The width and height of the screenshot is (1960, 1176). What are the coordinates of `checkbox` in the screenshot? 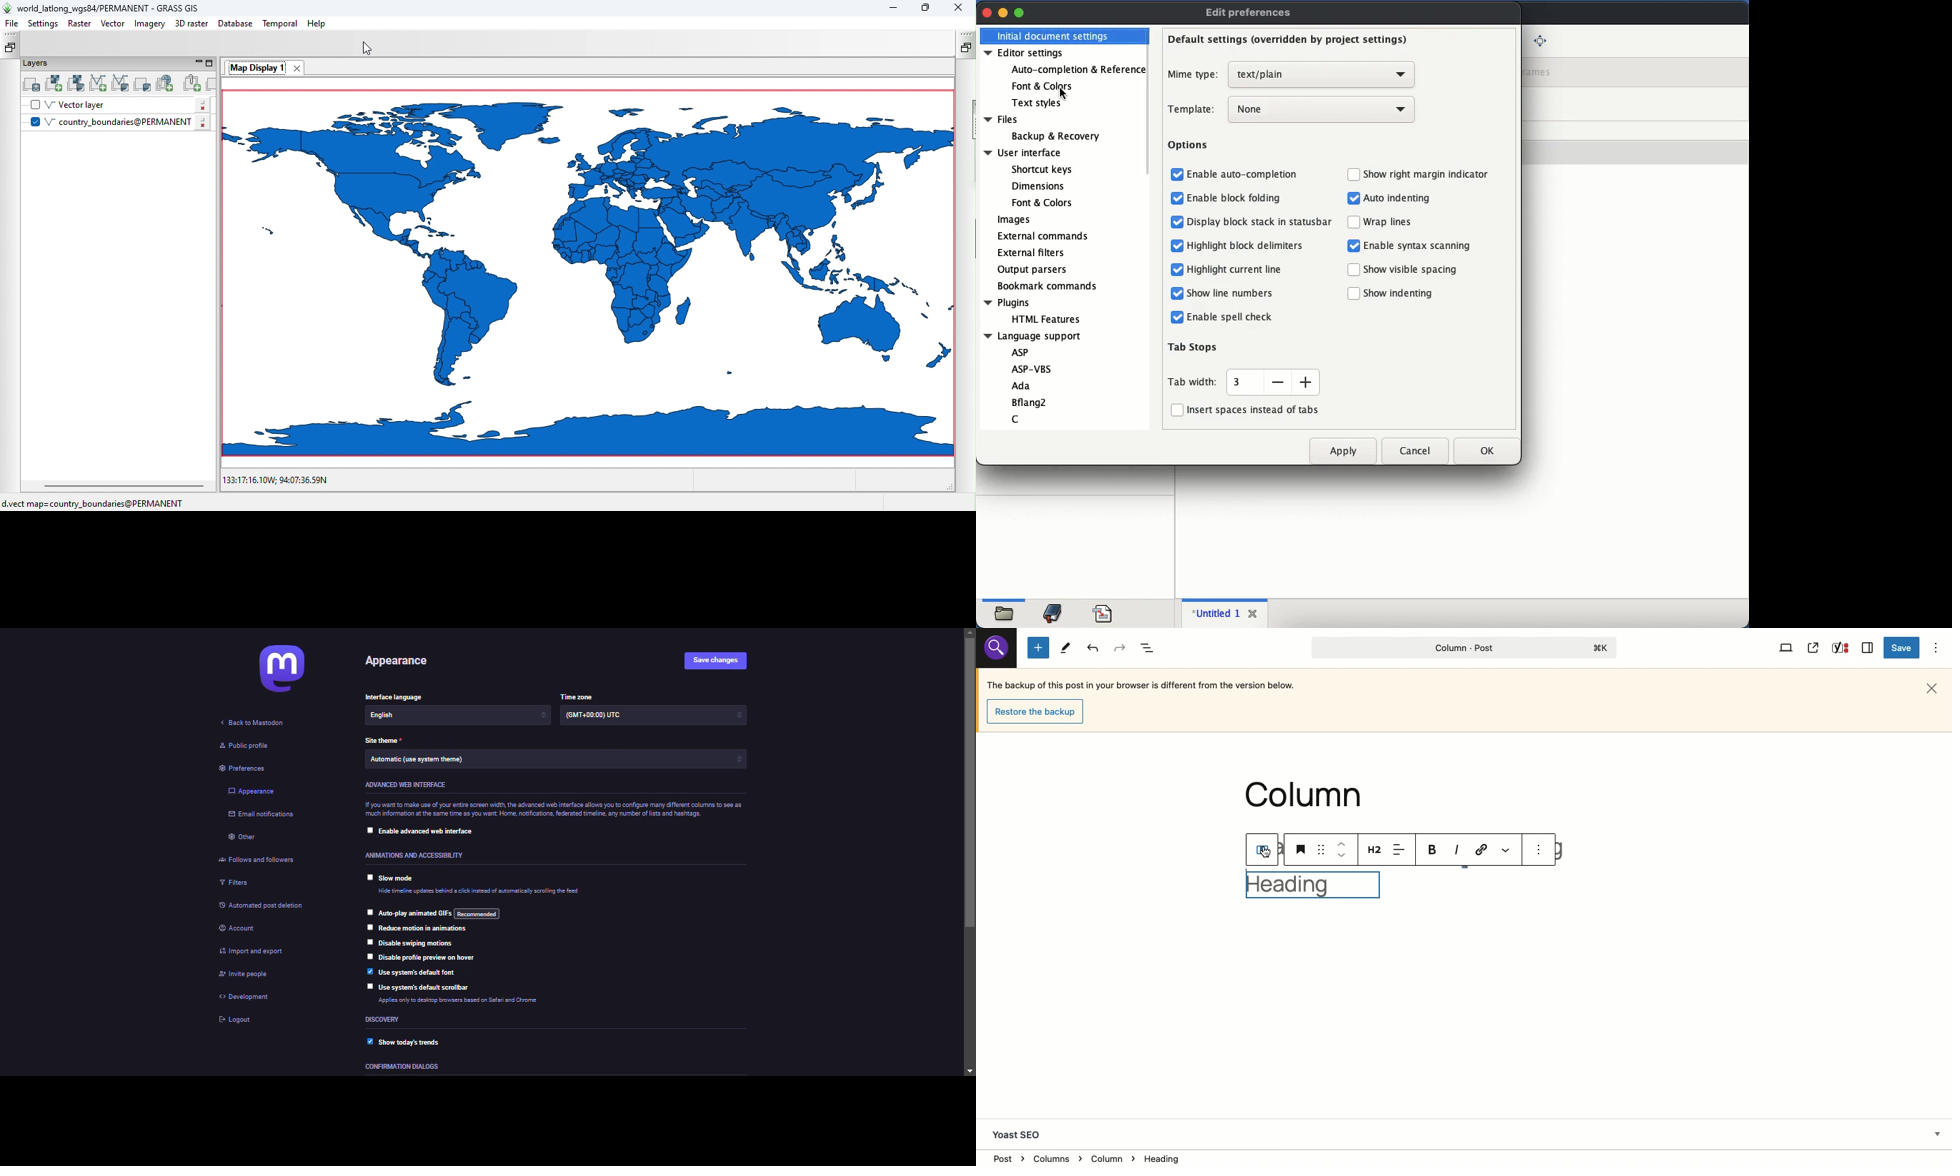 It's located at (1176, 246).